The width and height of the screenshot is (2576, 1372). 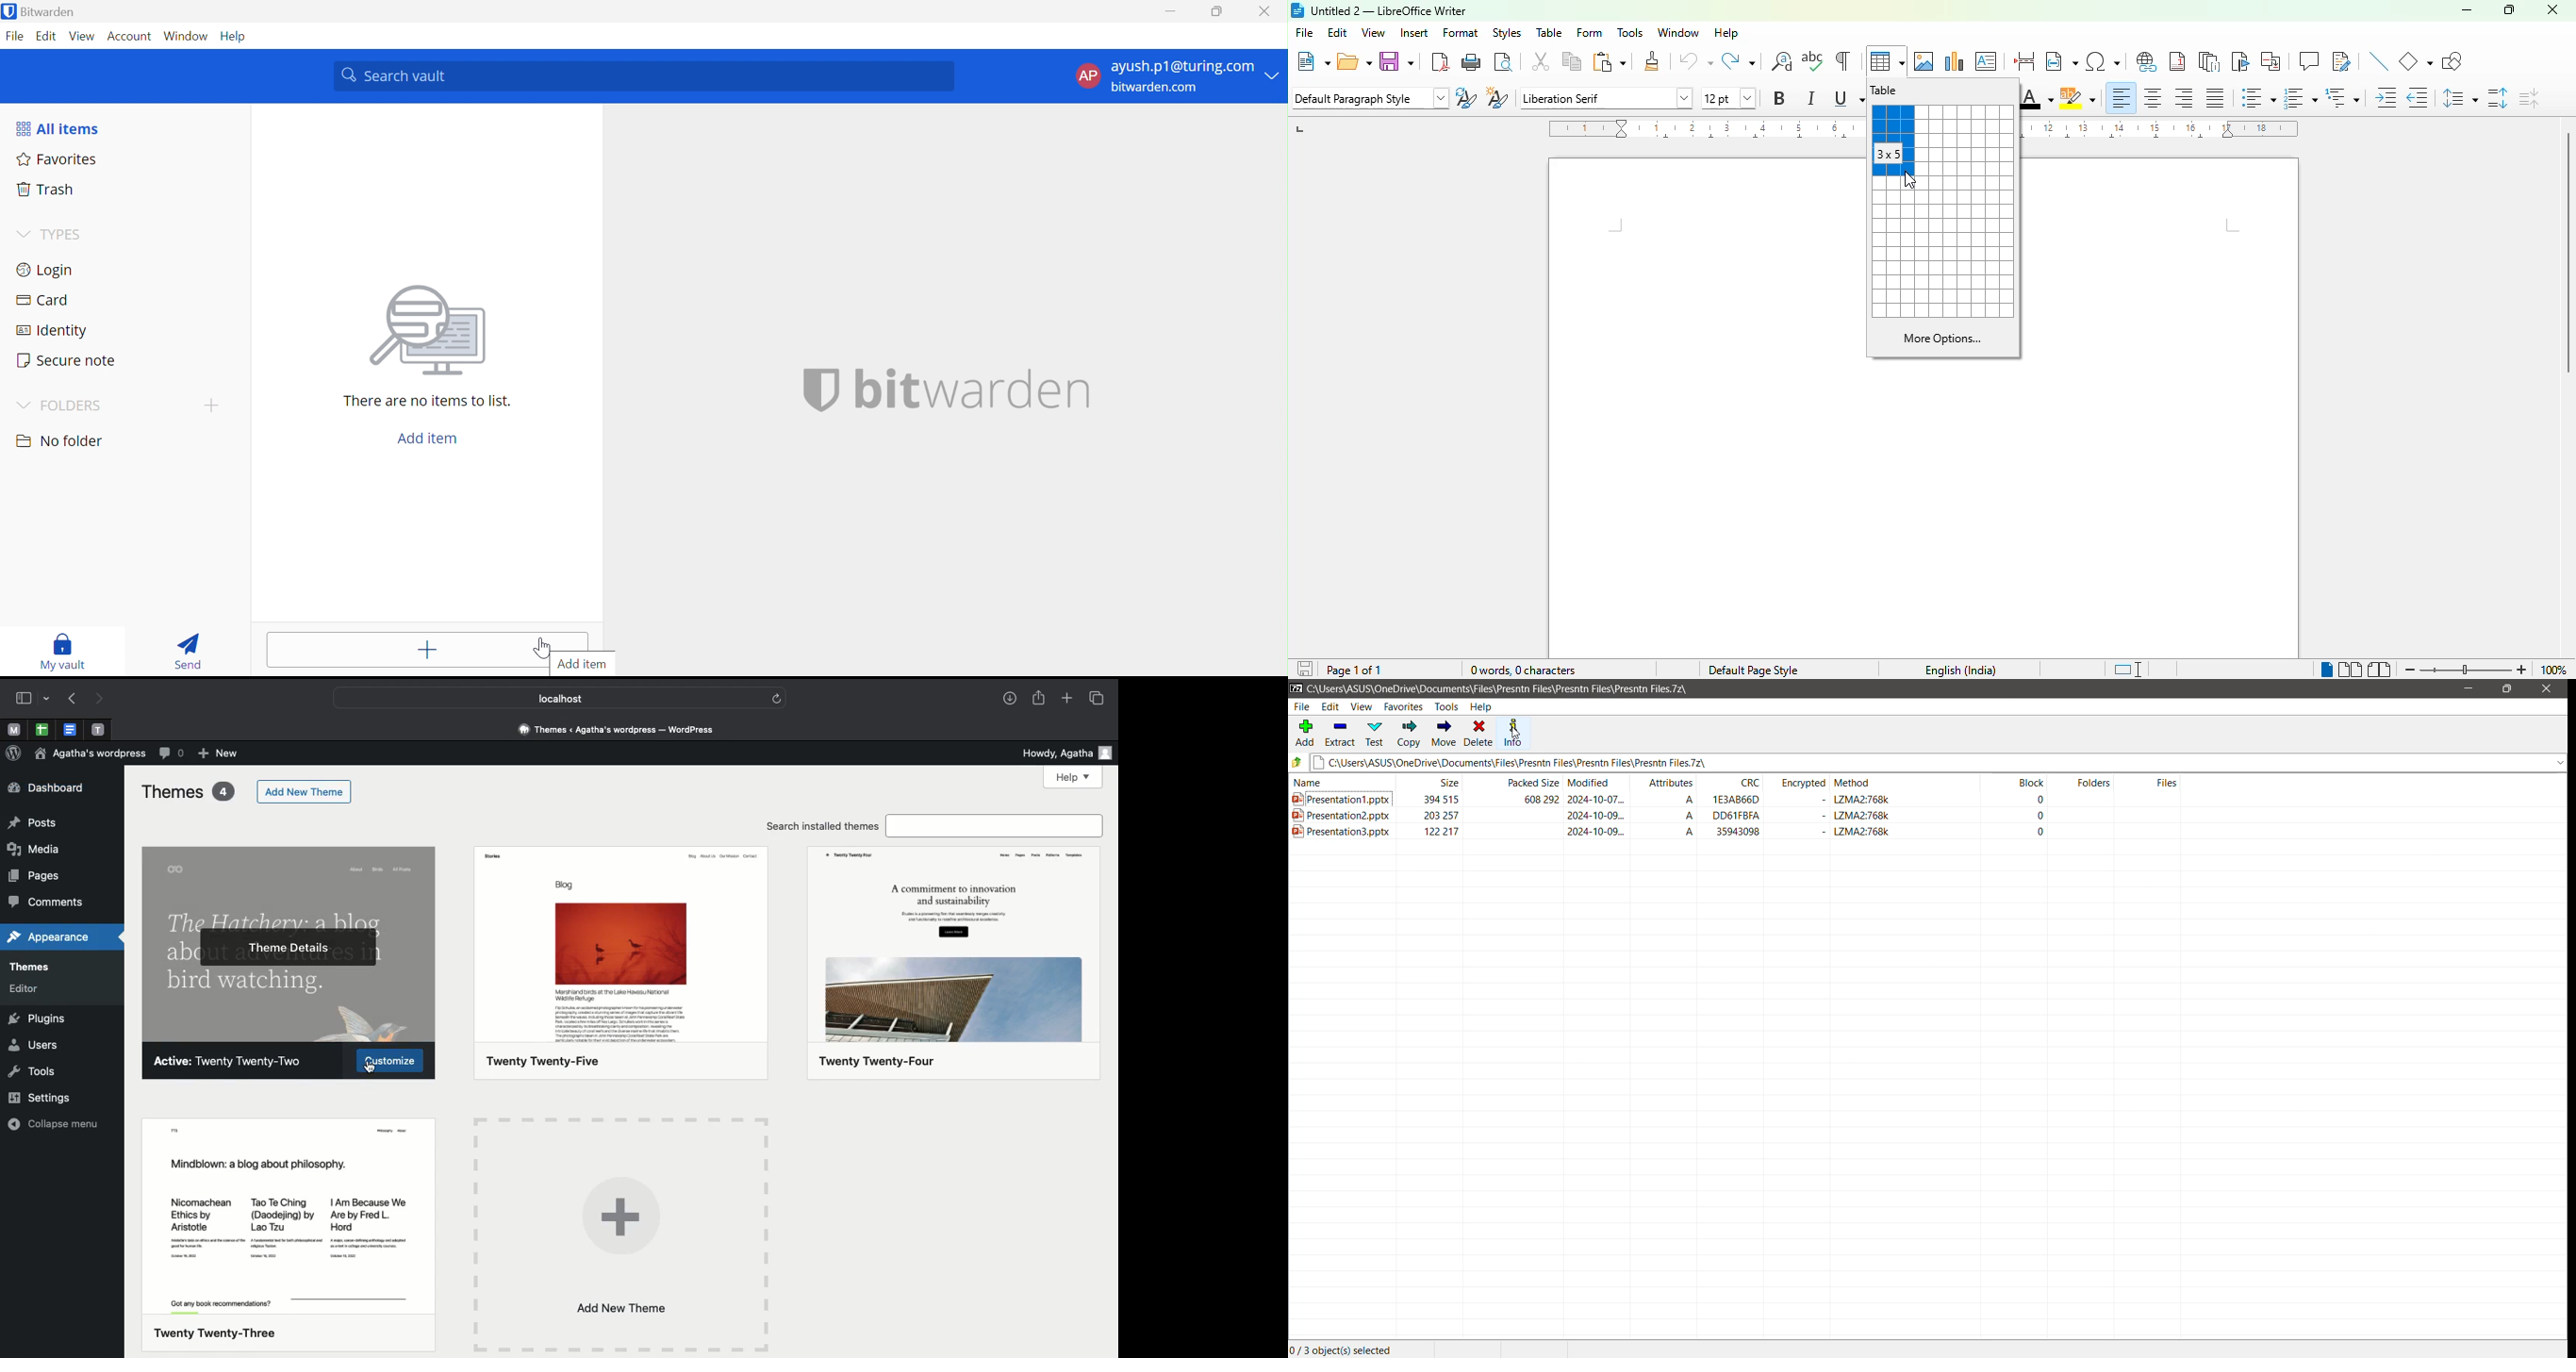 I want to click on single-page view, so click(x=2327, y=670).